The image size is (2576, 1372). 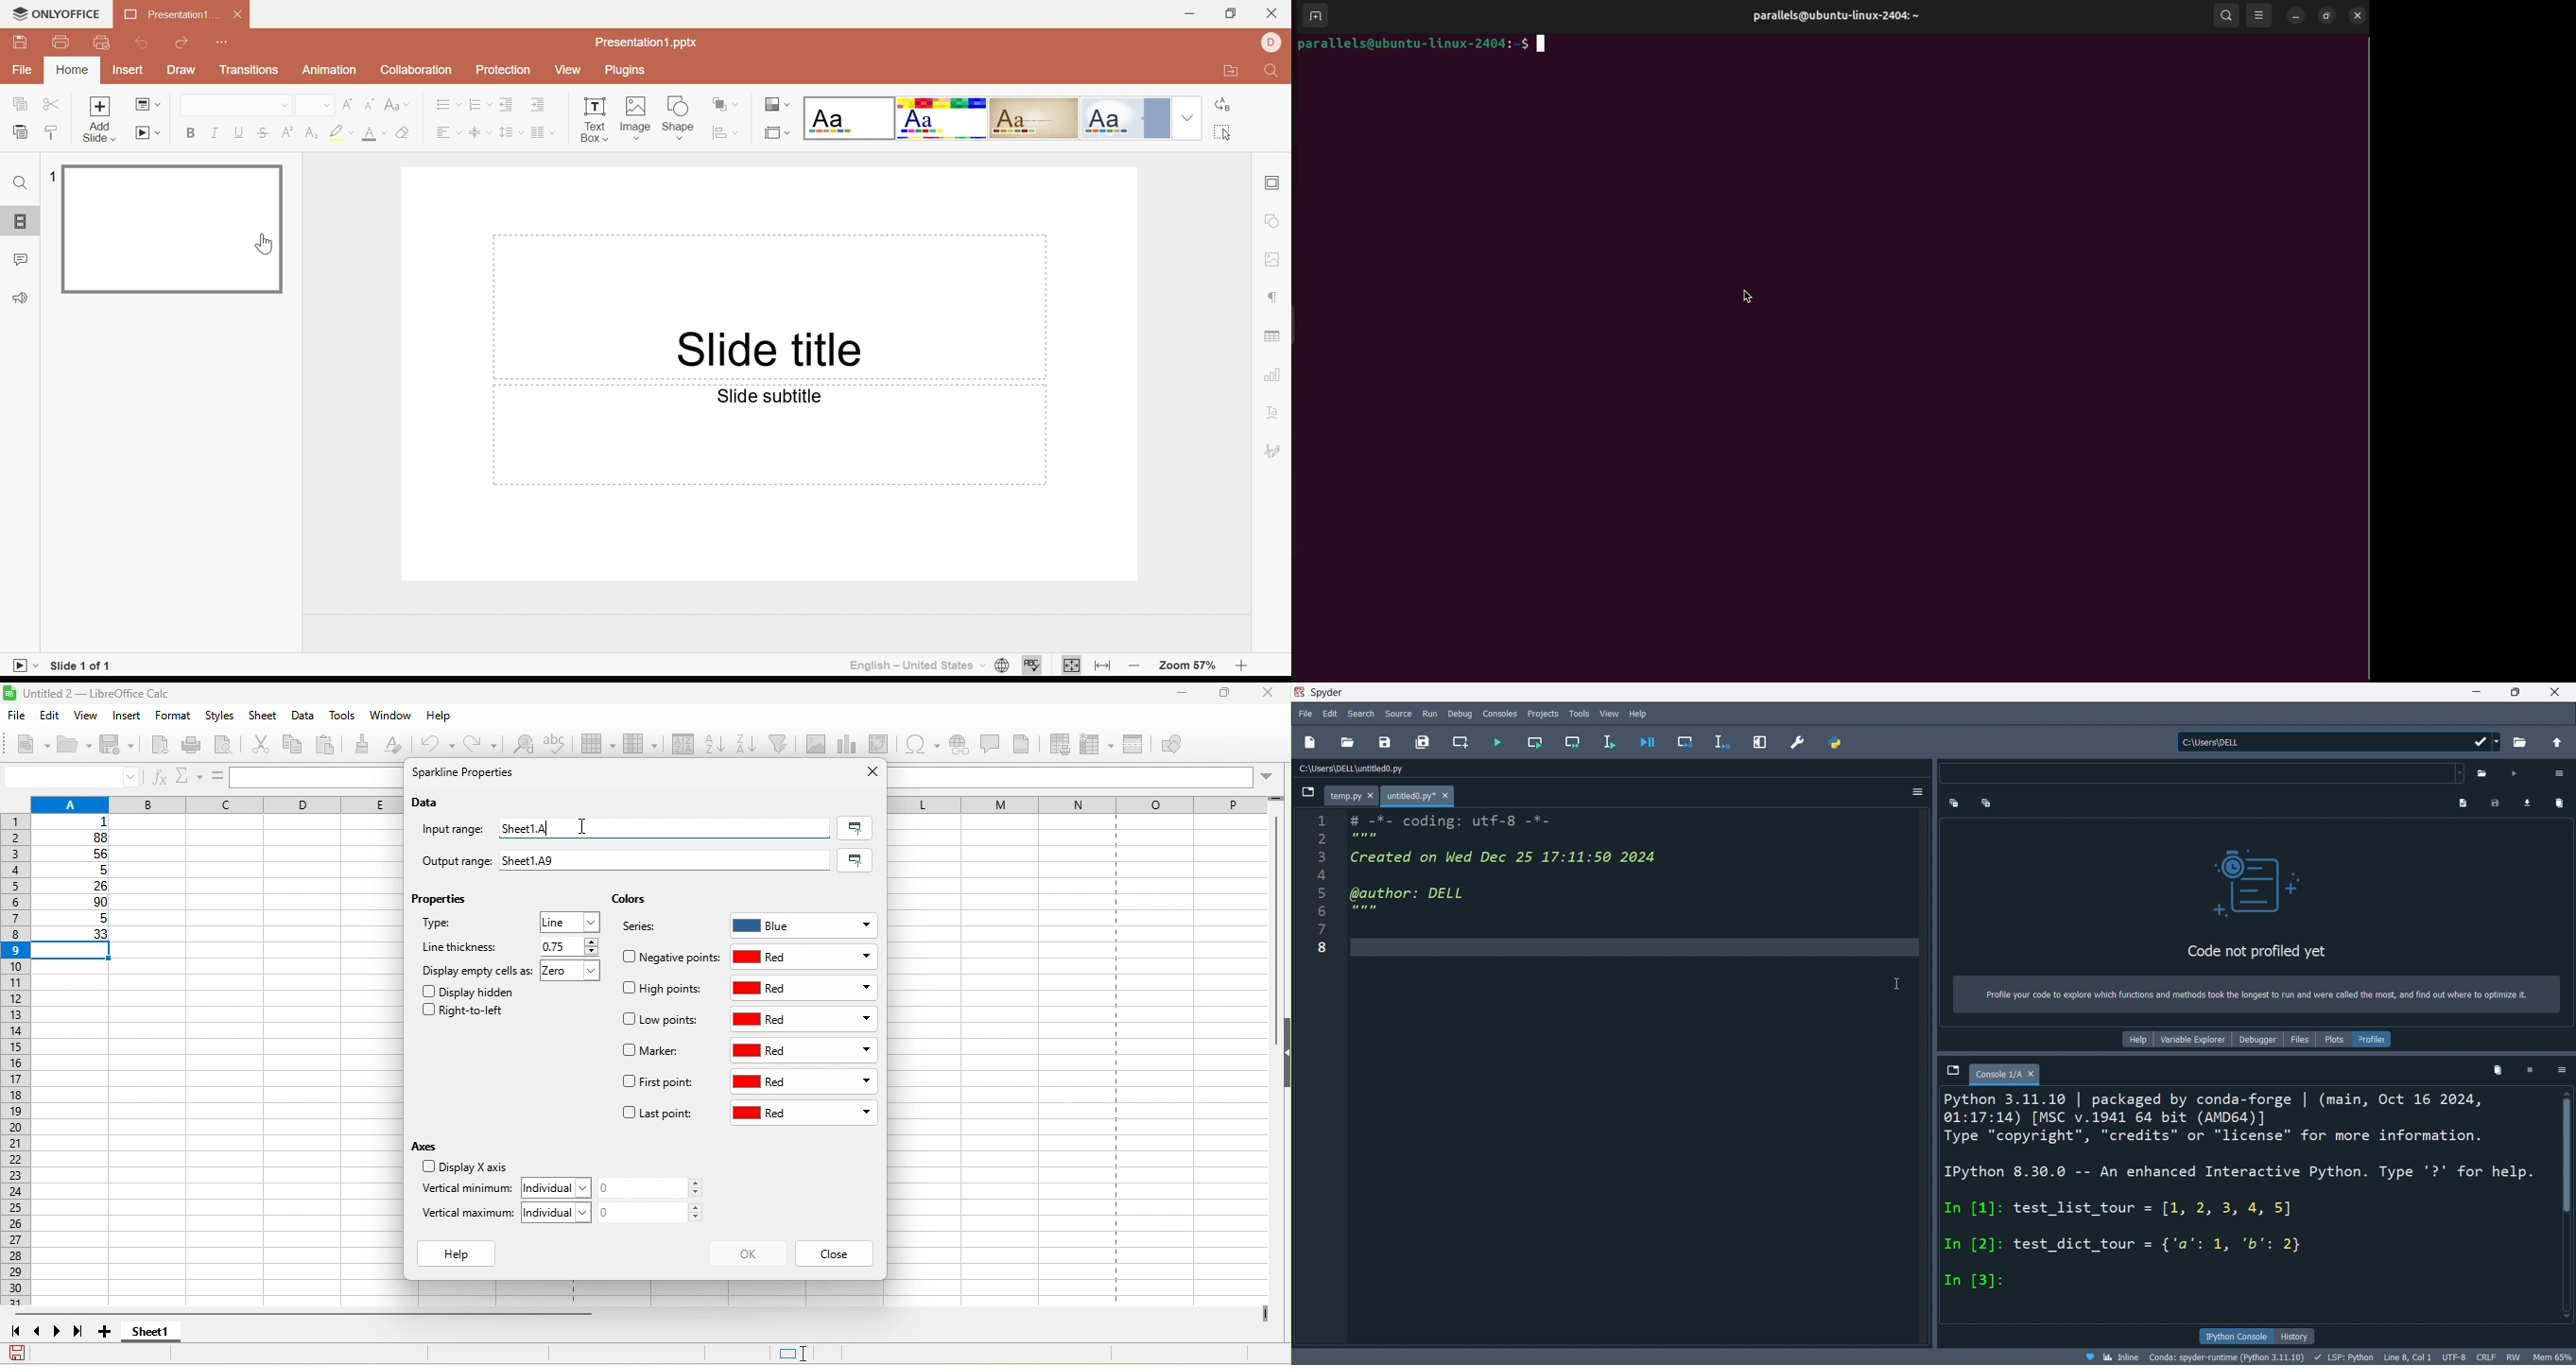 What do you see at coordinates (1722, 741) in the screenshot?
I see `debug line` at bounding box center [1722, 741].